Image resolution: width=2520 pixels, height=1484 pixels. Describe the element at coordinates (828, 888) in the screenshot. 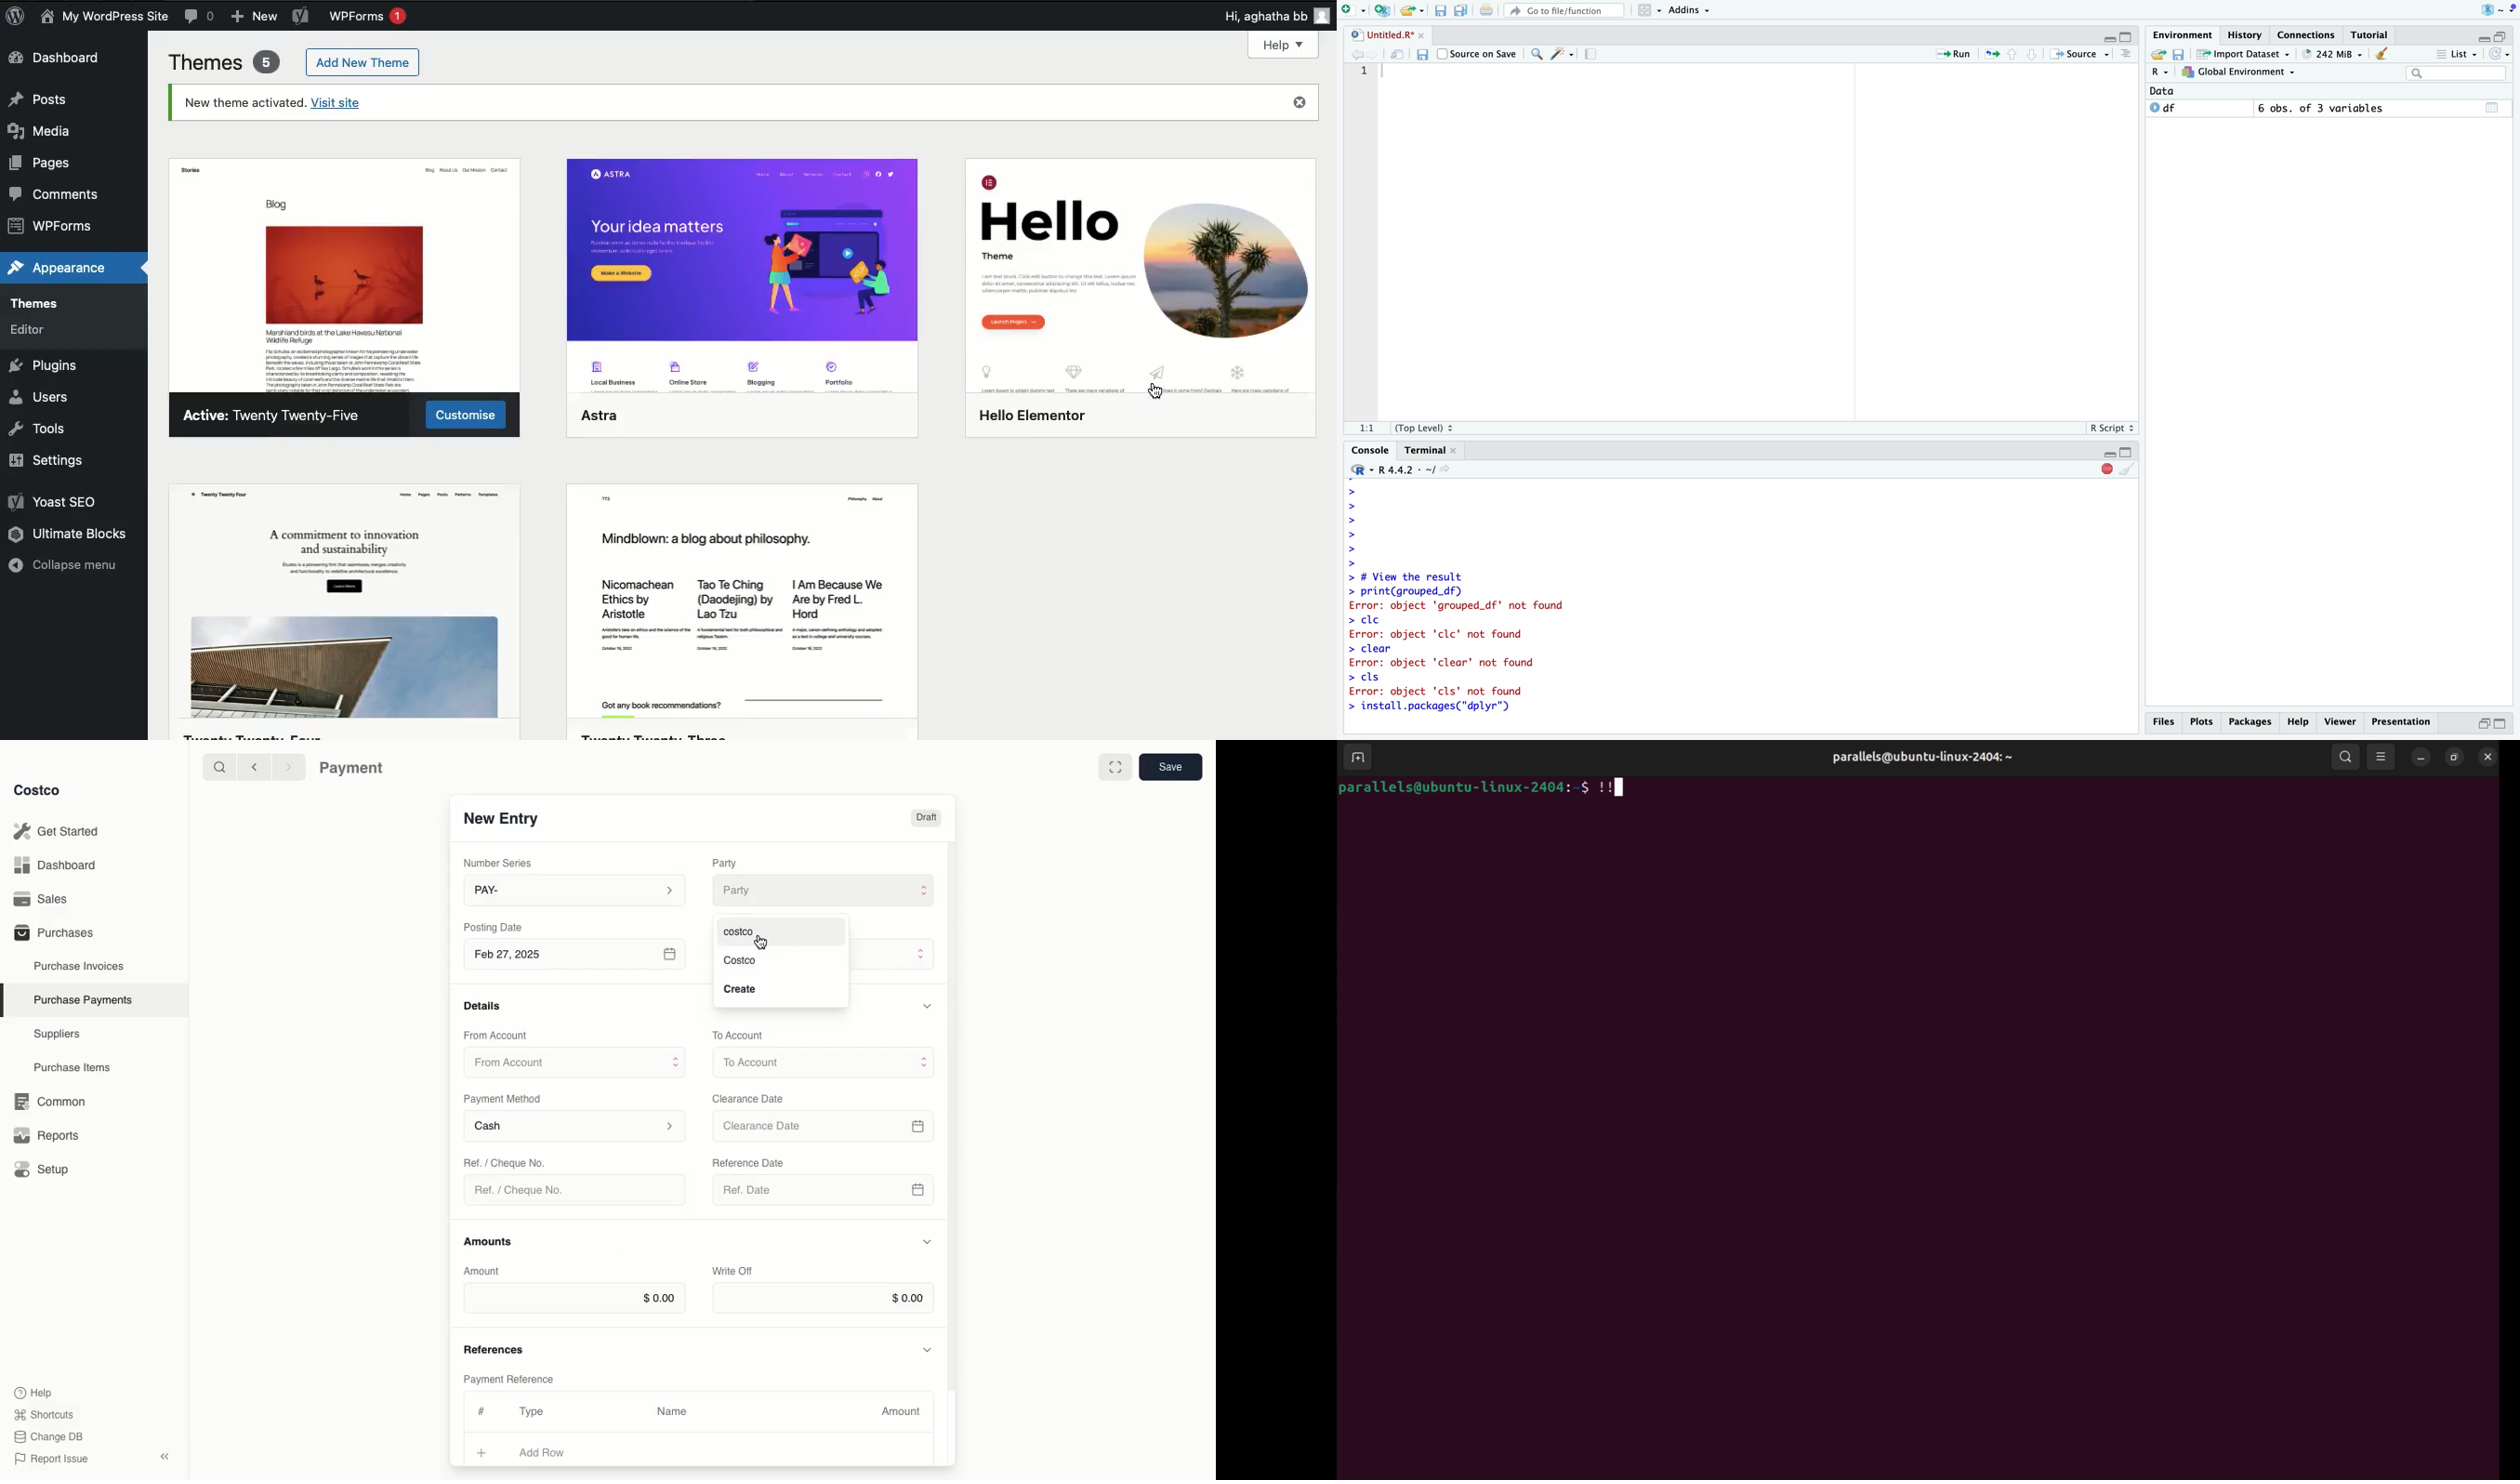

I see `Party` at that location.